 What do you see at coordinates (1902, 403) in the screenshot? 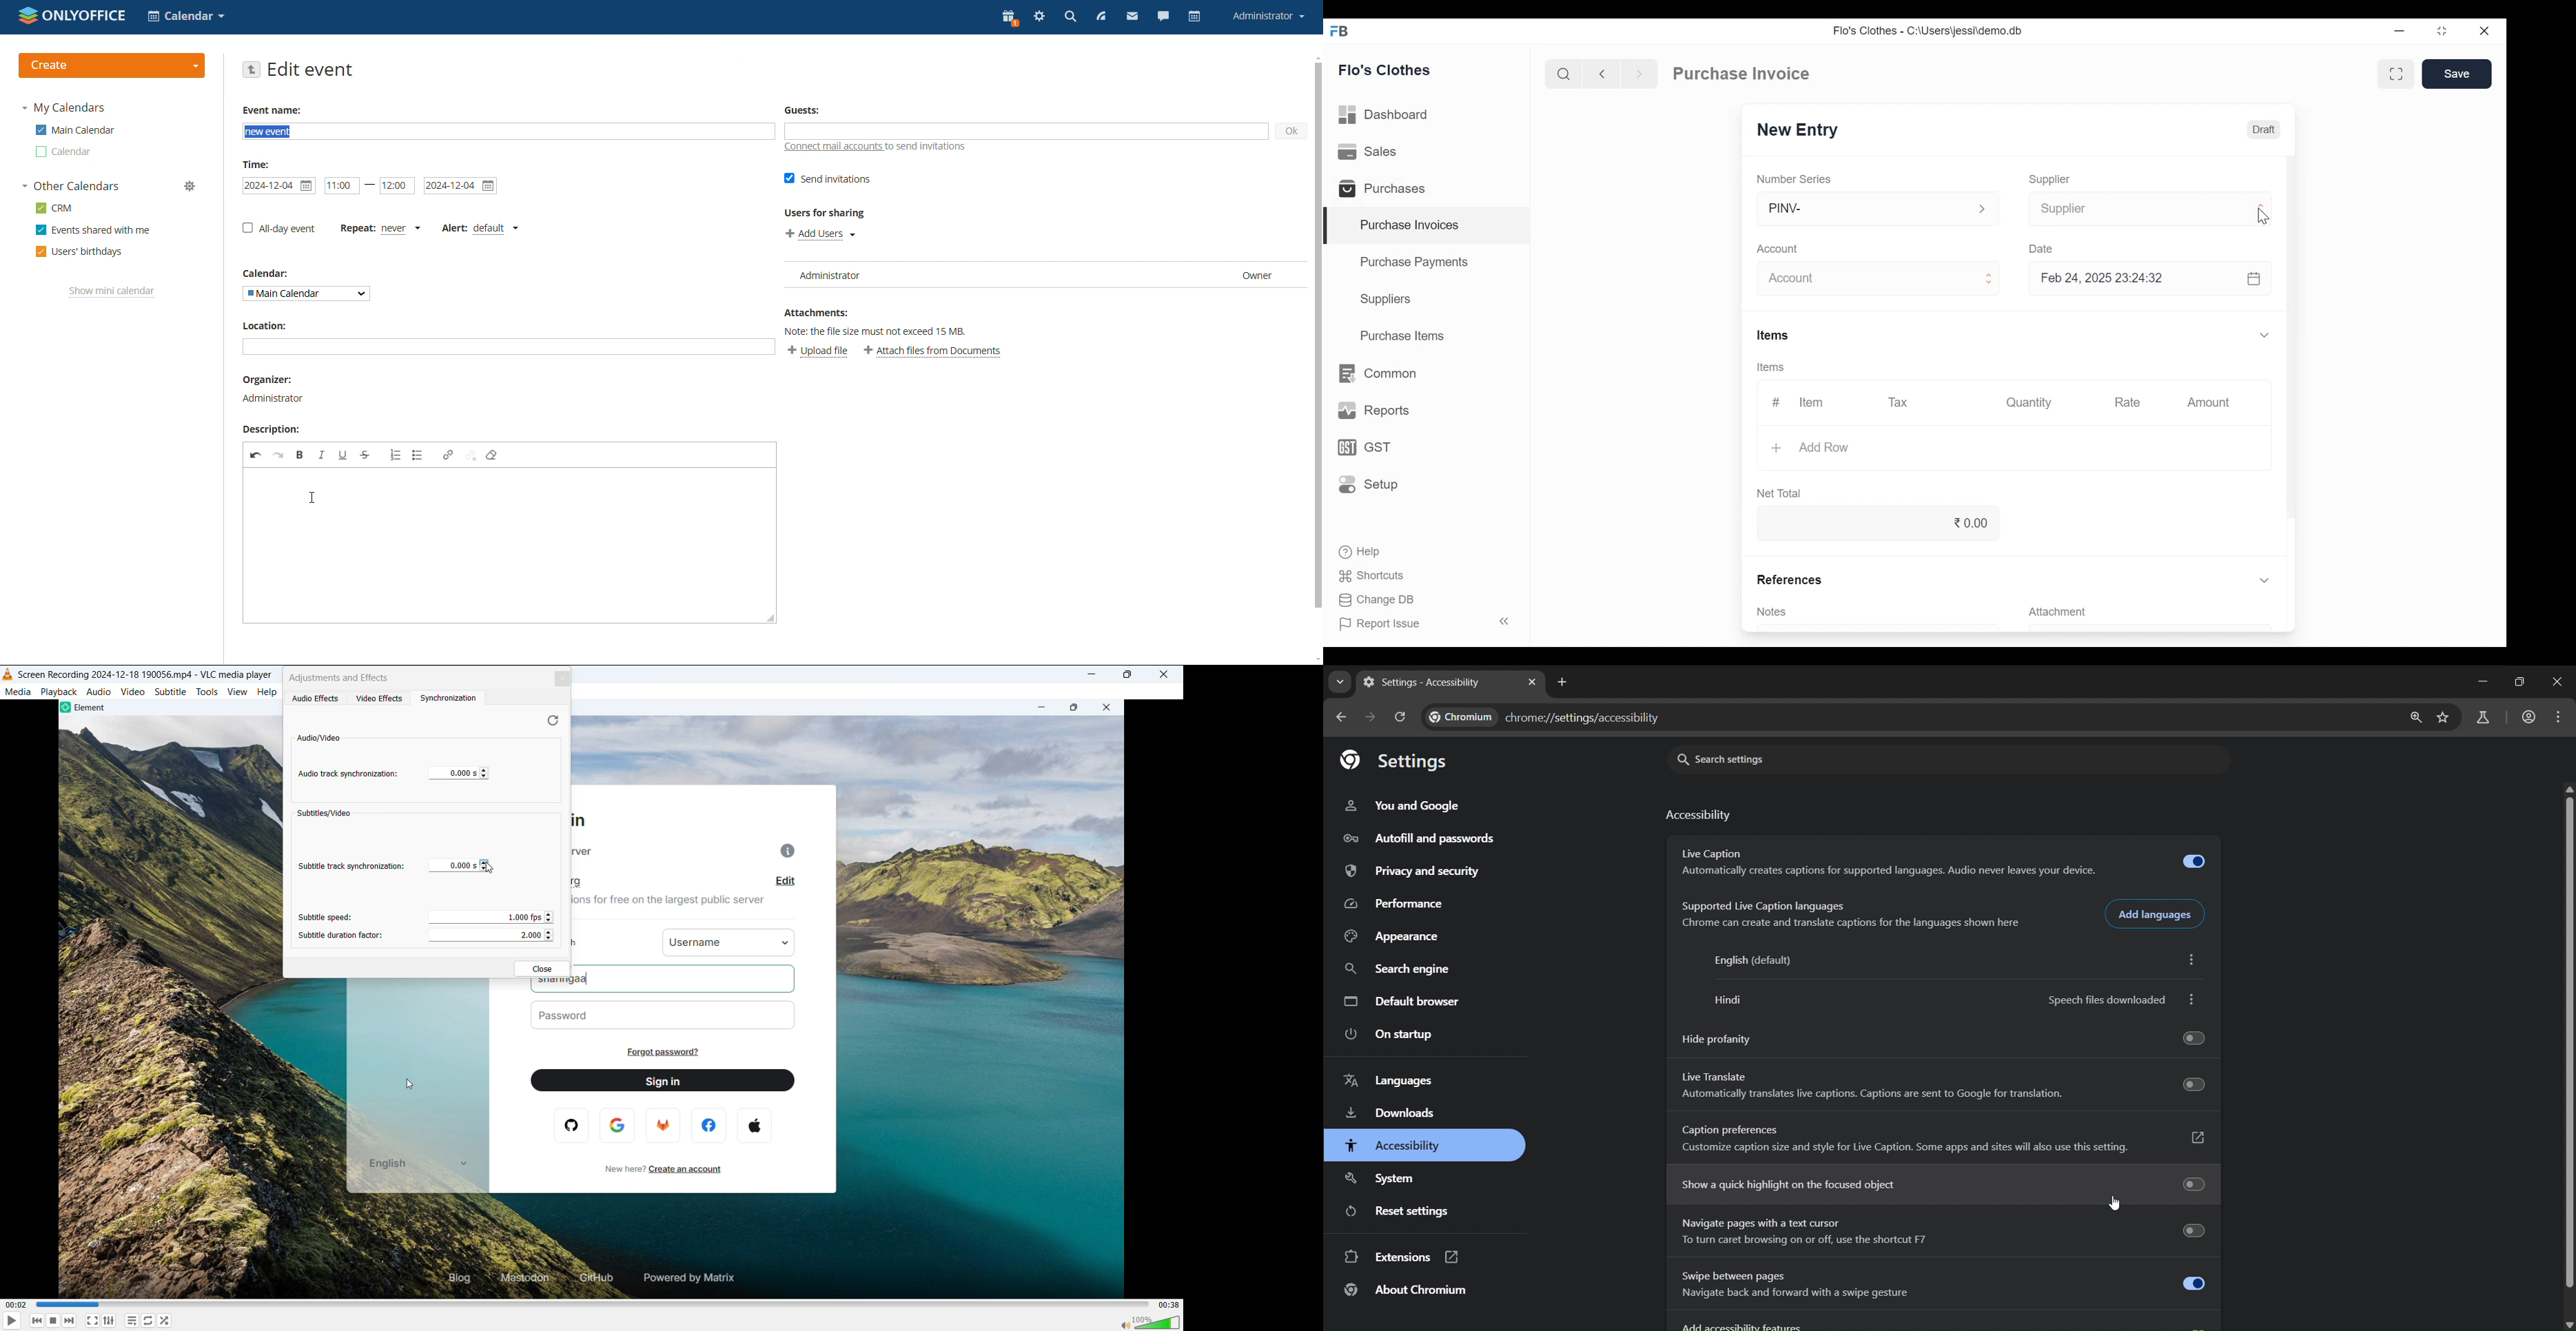
I see `Tax` at bounding box center [1902, 403].